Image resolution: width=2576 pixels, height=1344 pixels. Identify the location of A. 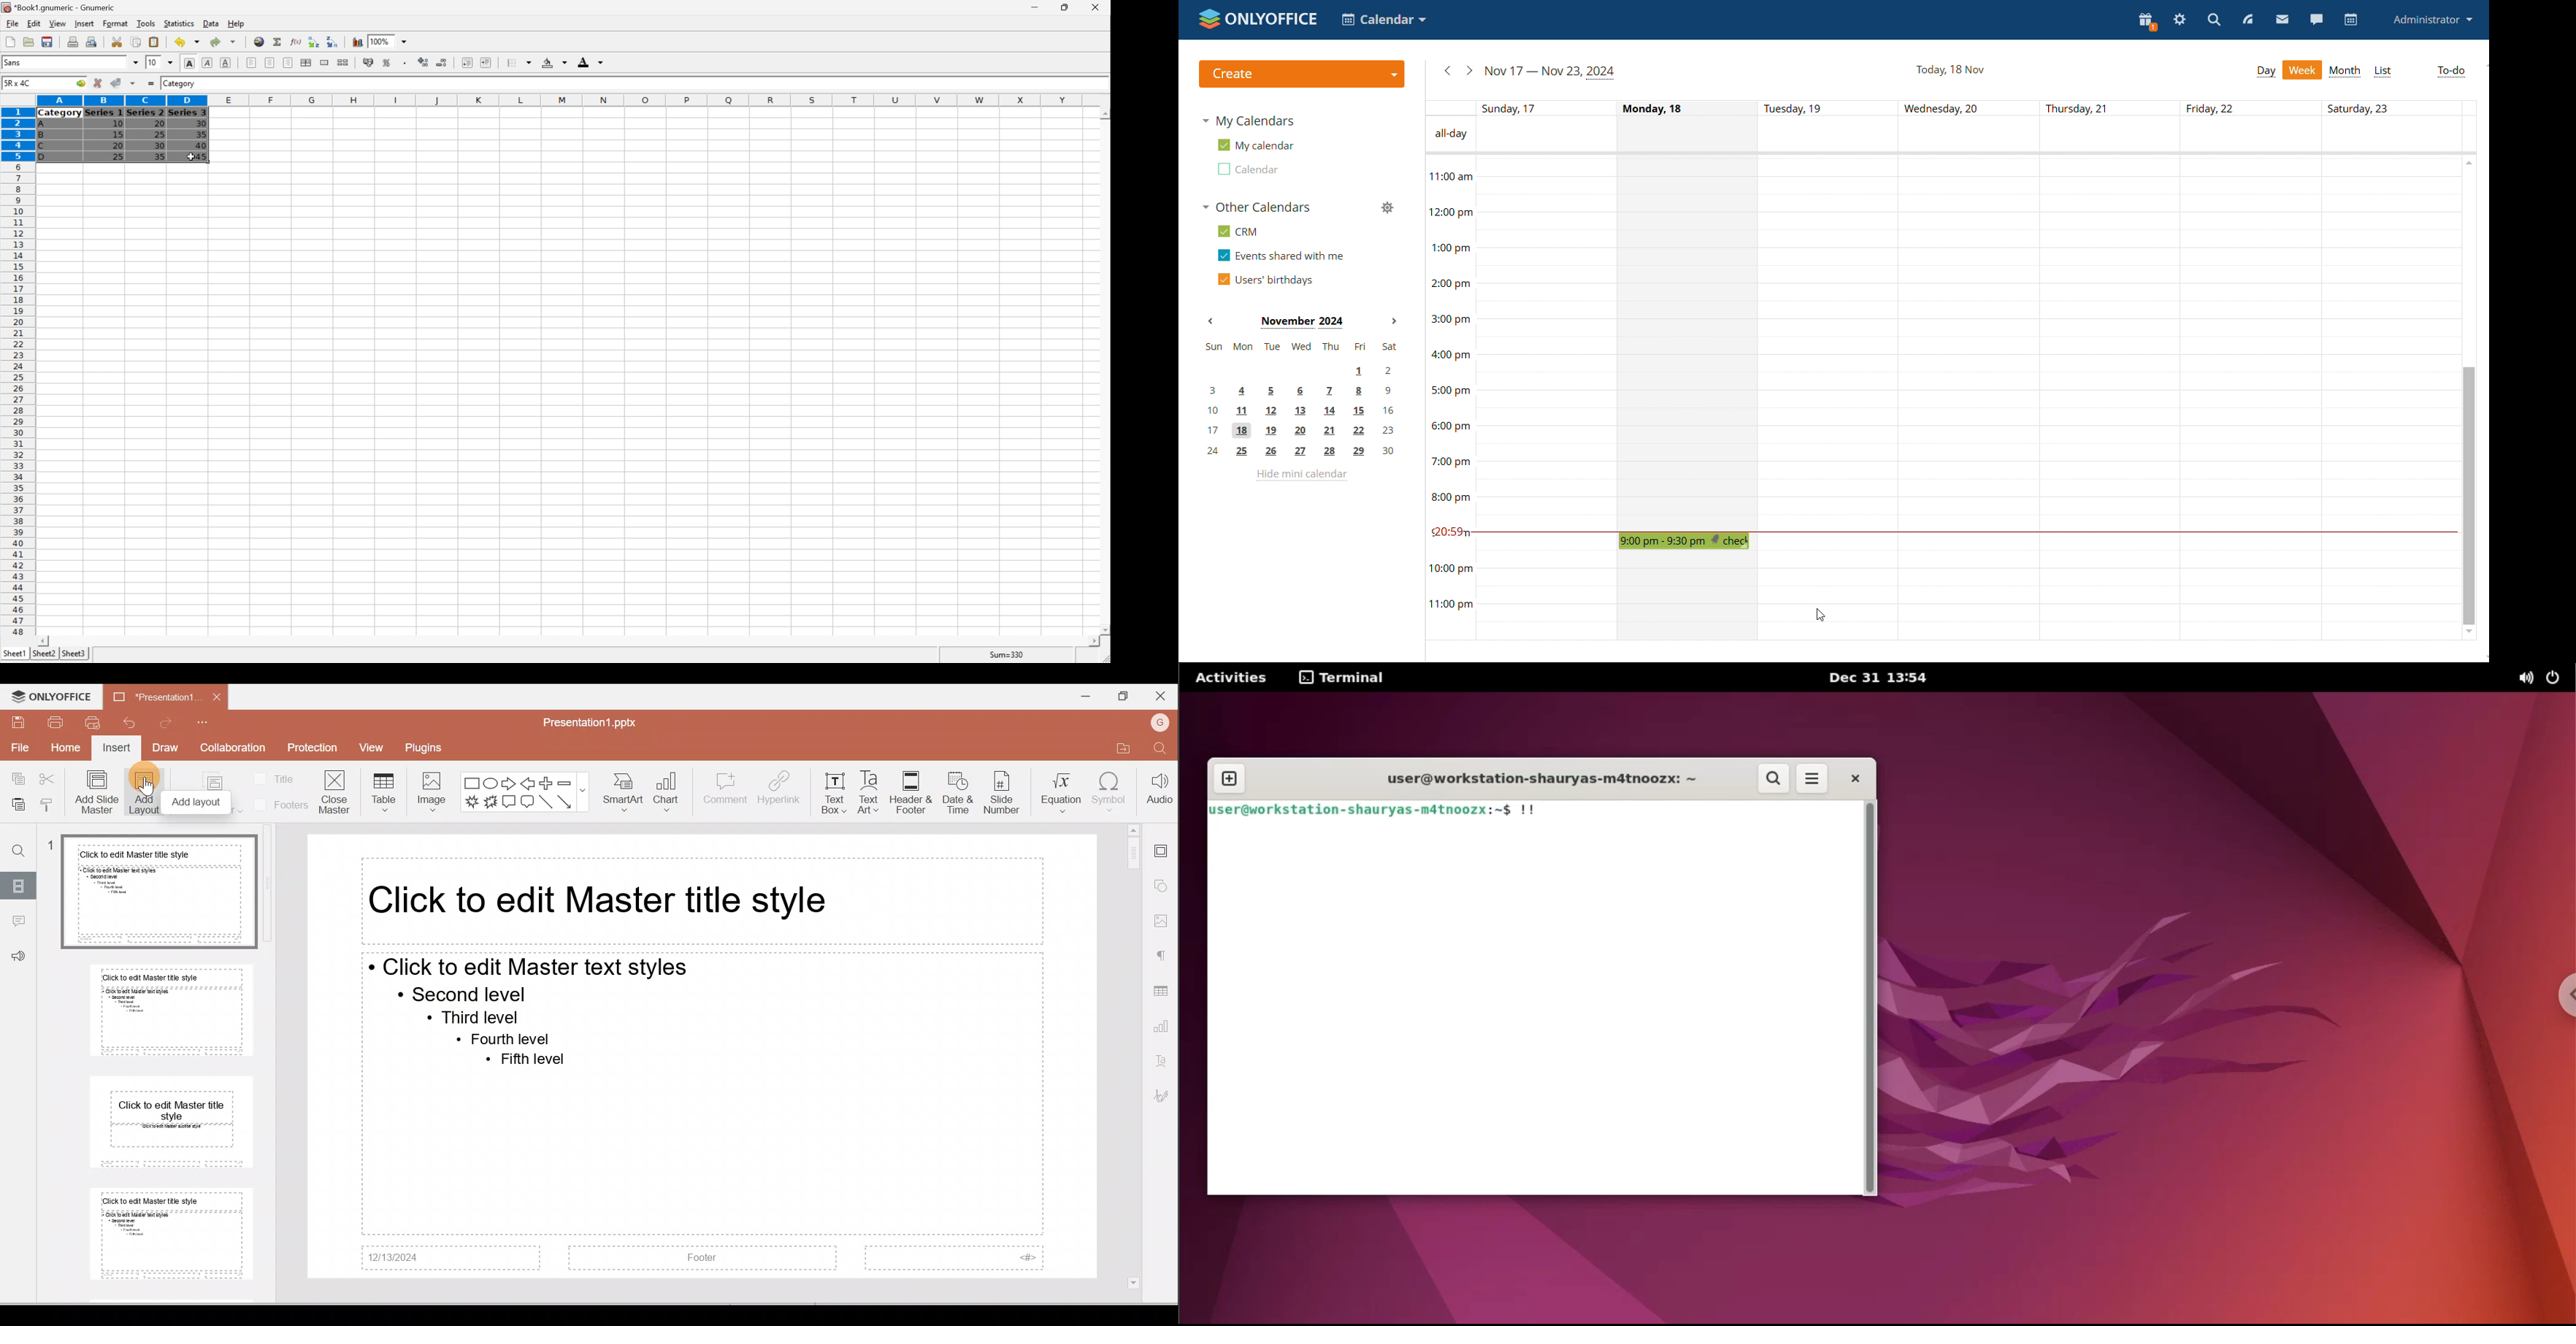
(43, 125).